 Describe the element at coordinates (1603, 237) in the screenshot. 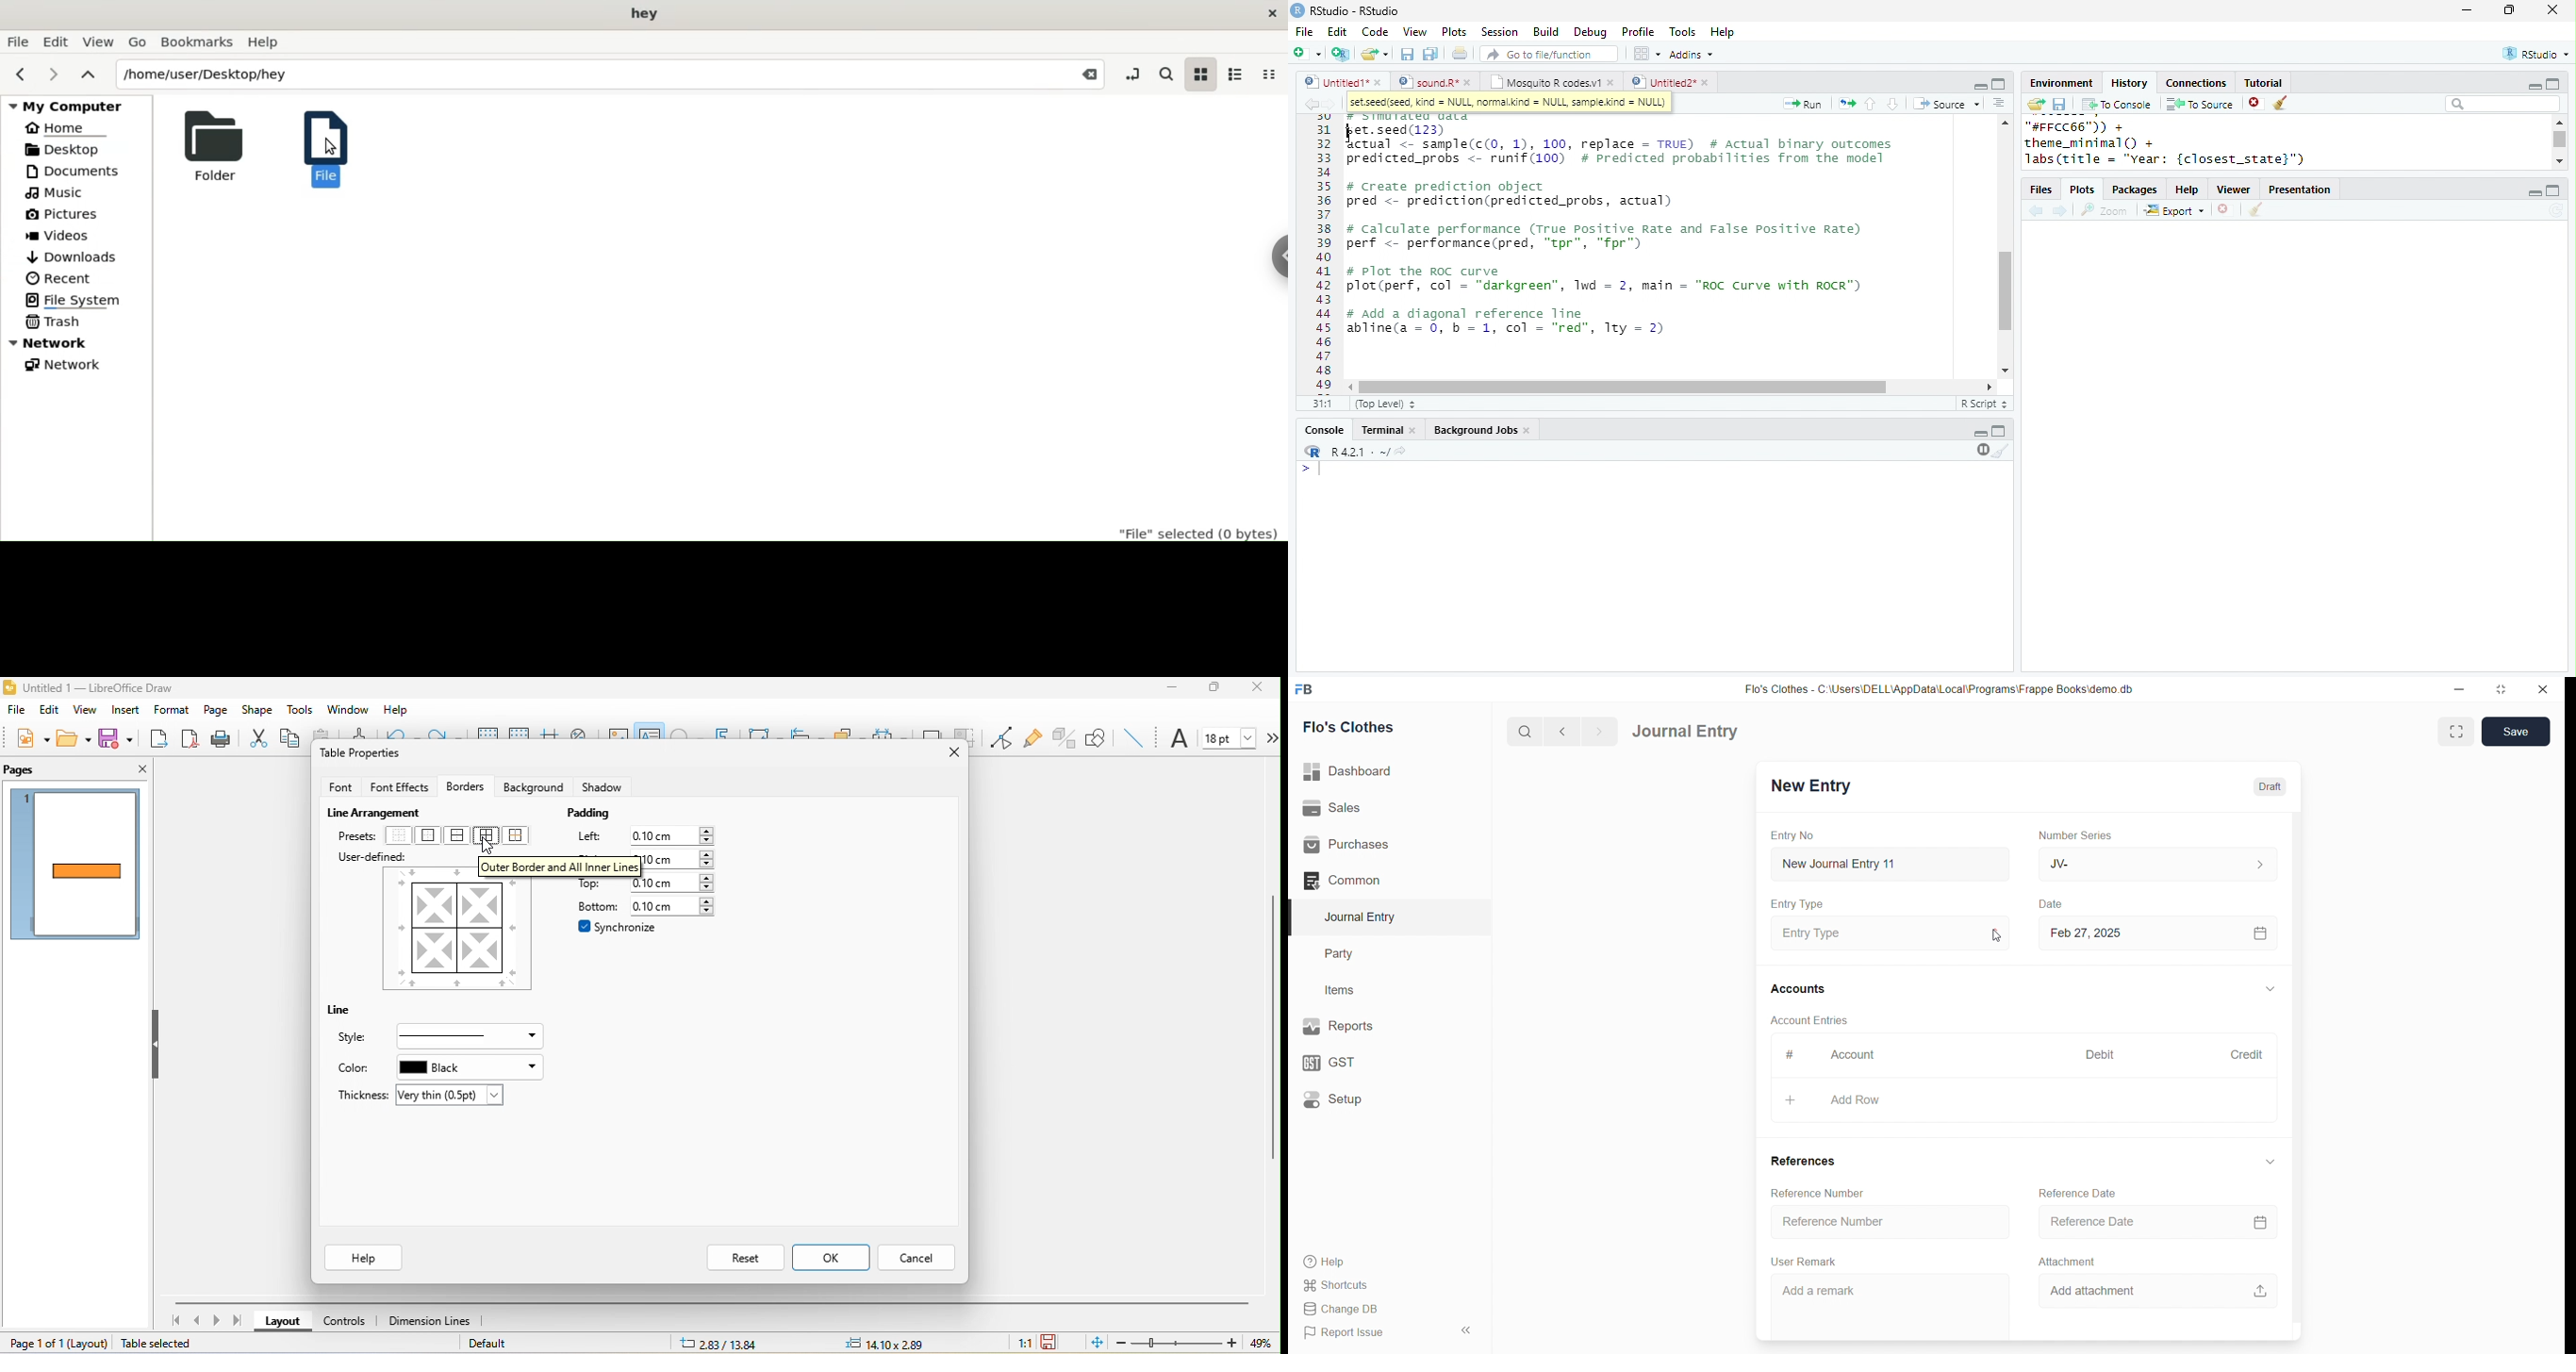

I see `# calculate performance (True Positive Rate and False Positive Rate)
perf <- performance(pred, “tpr", “fpr")` at that location.